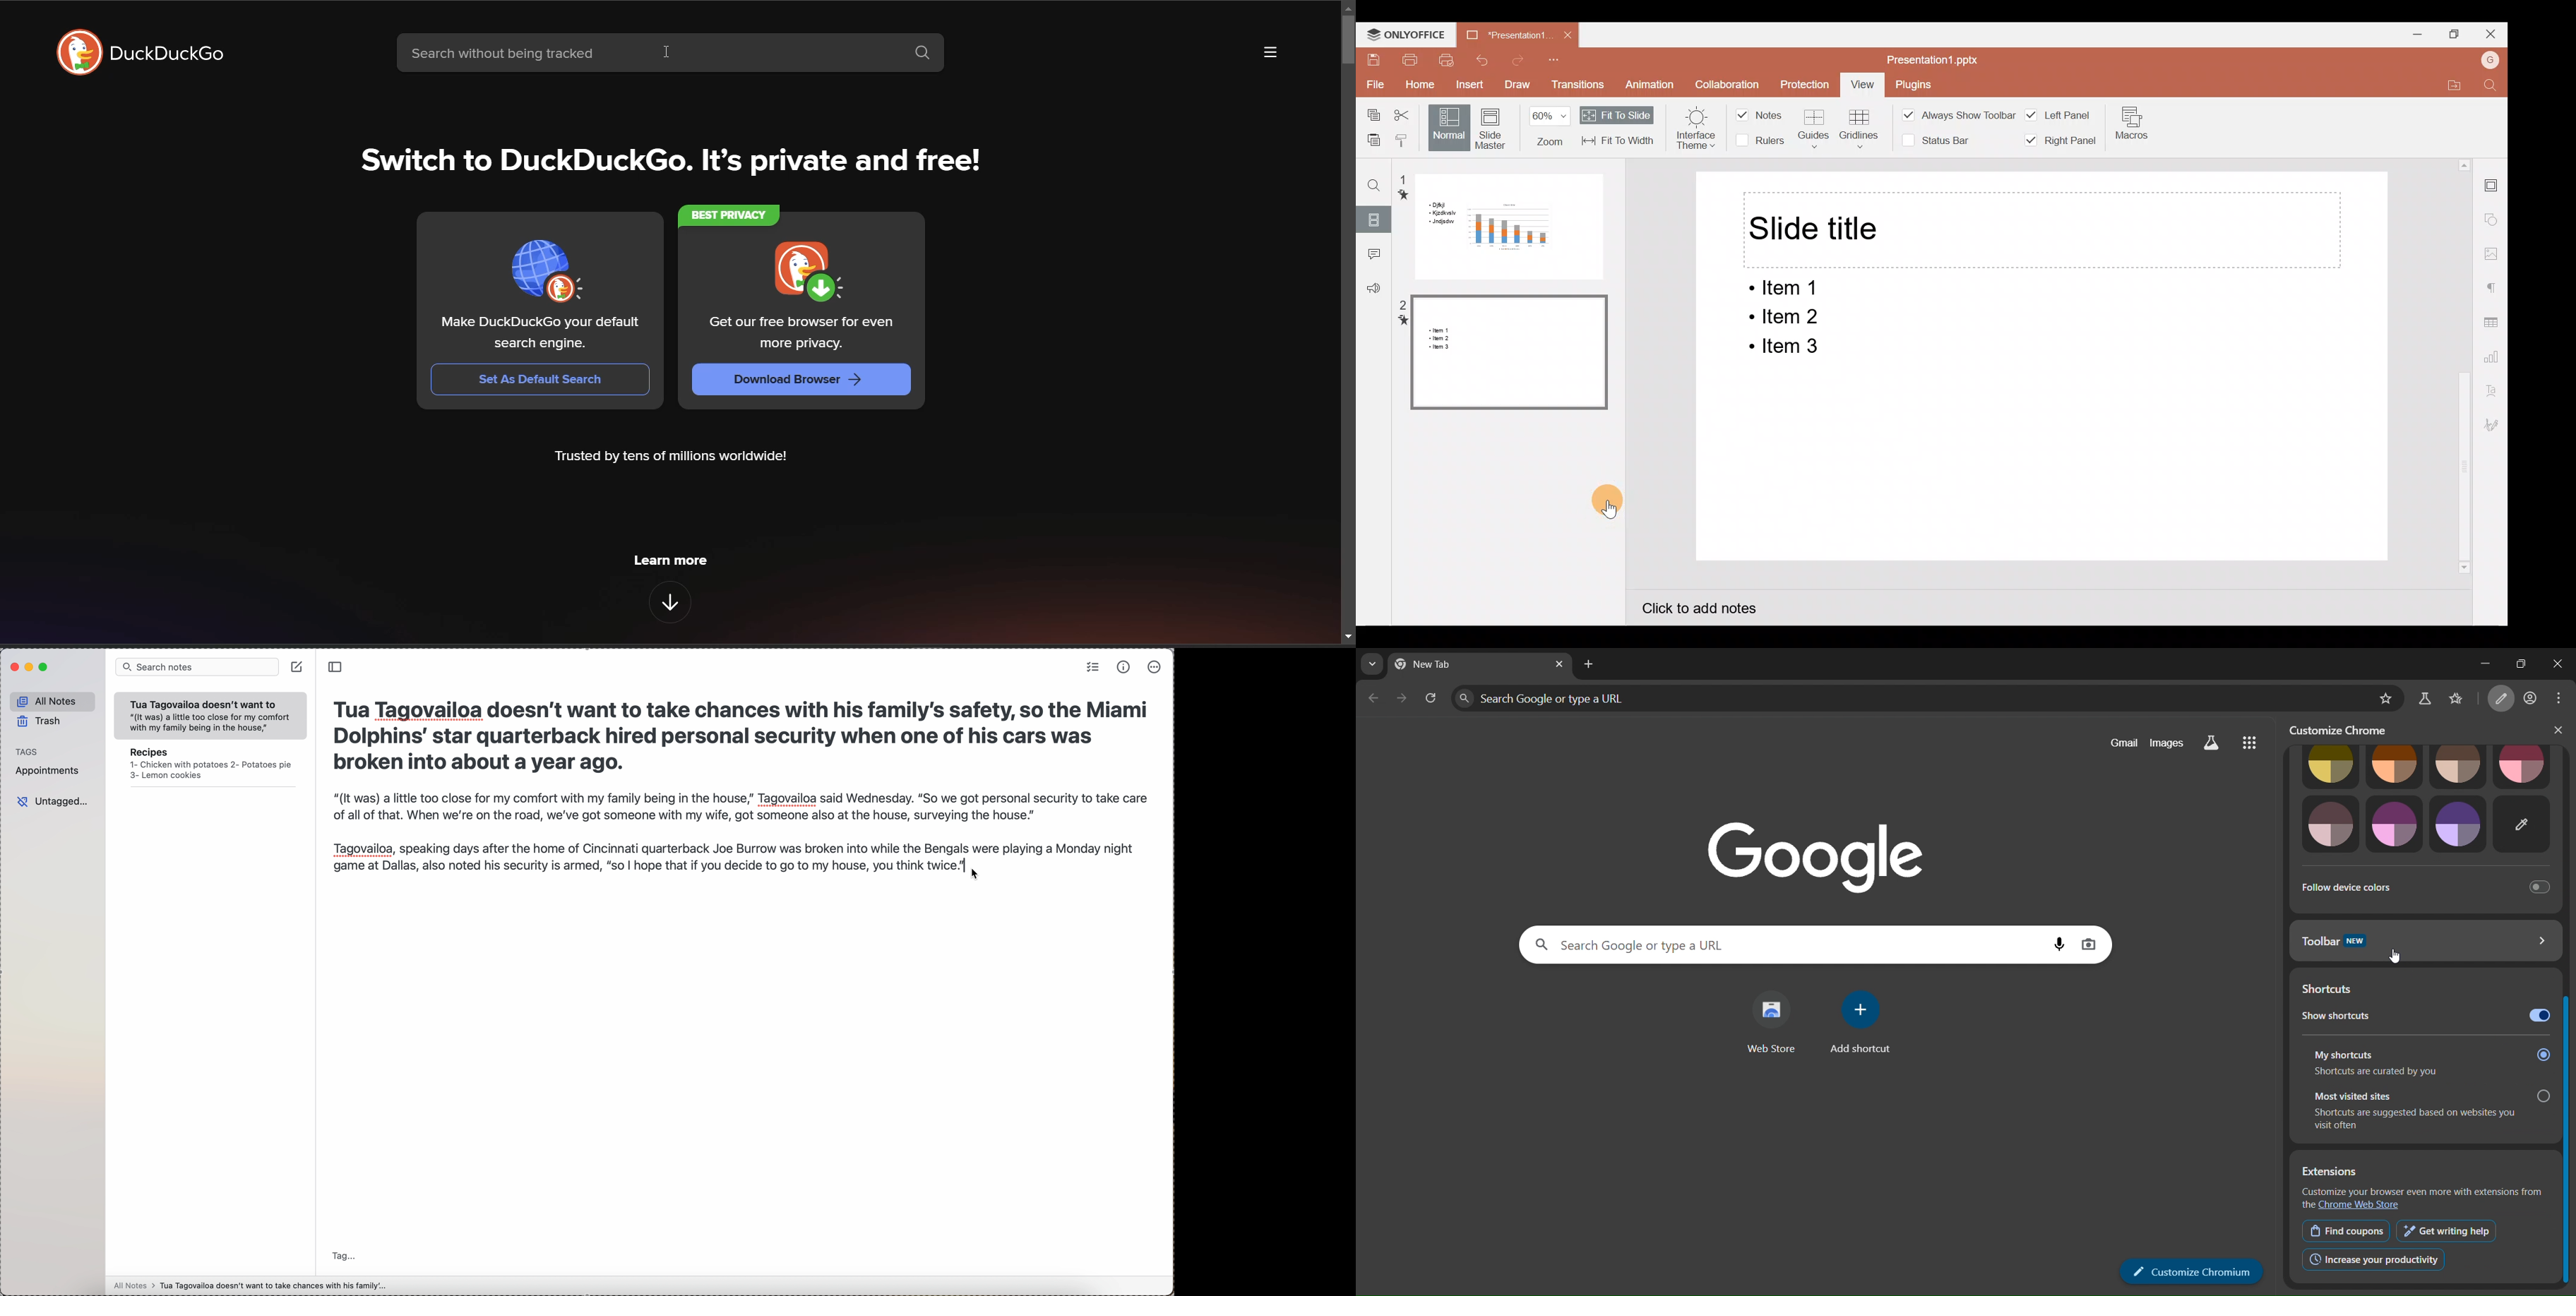  Describe the element at coordinates (2459, 766) in the screenshot. I see `image` at that location.